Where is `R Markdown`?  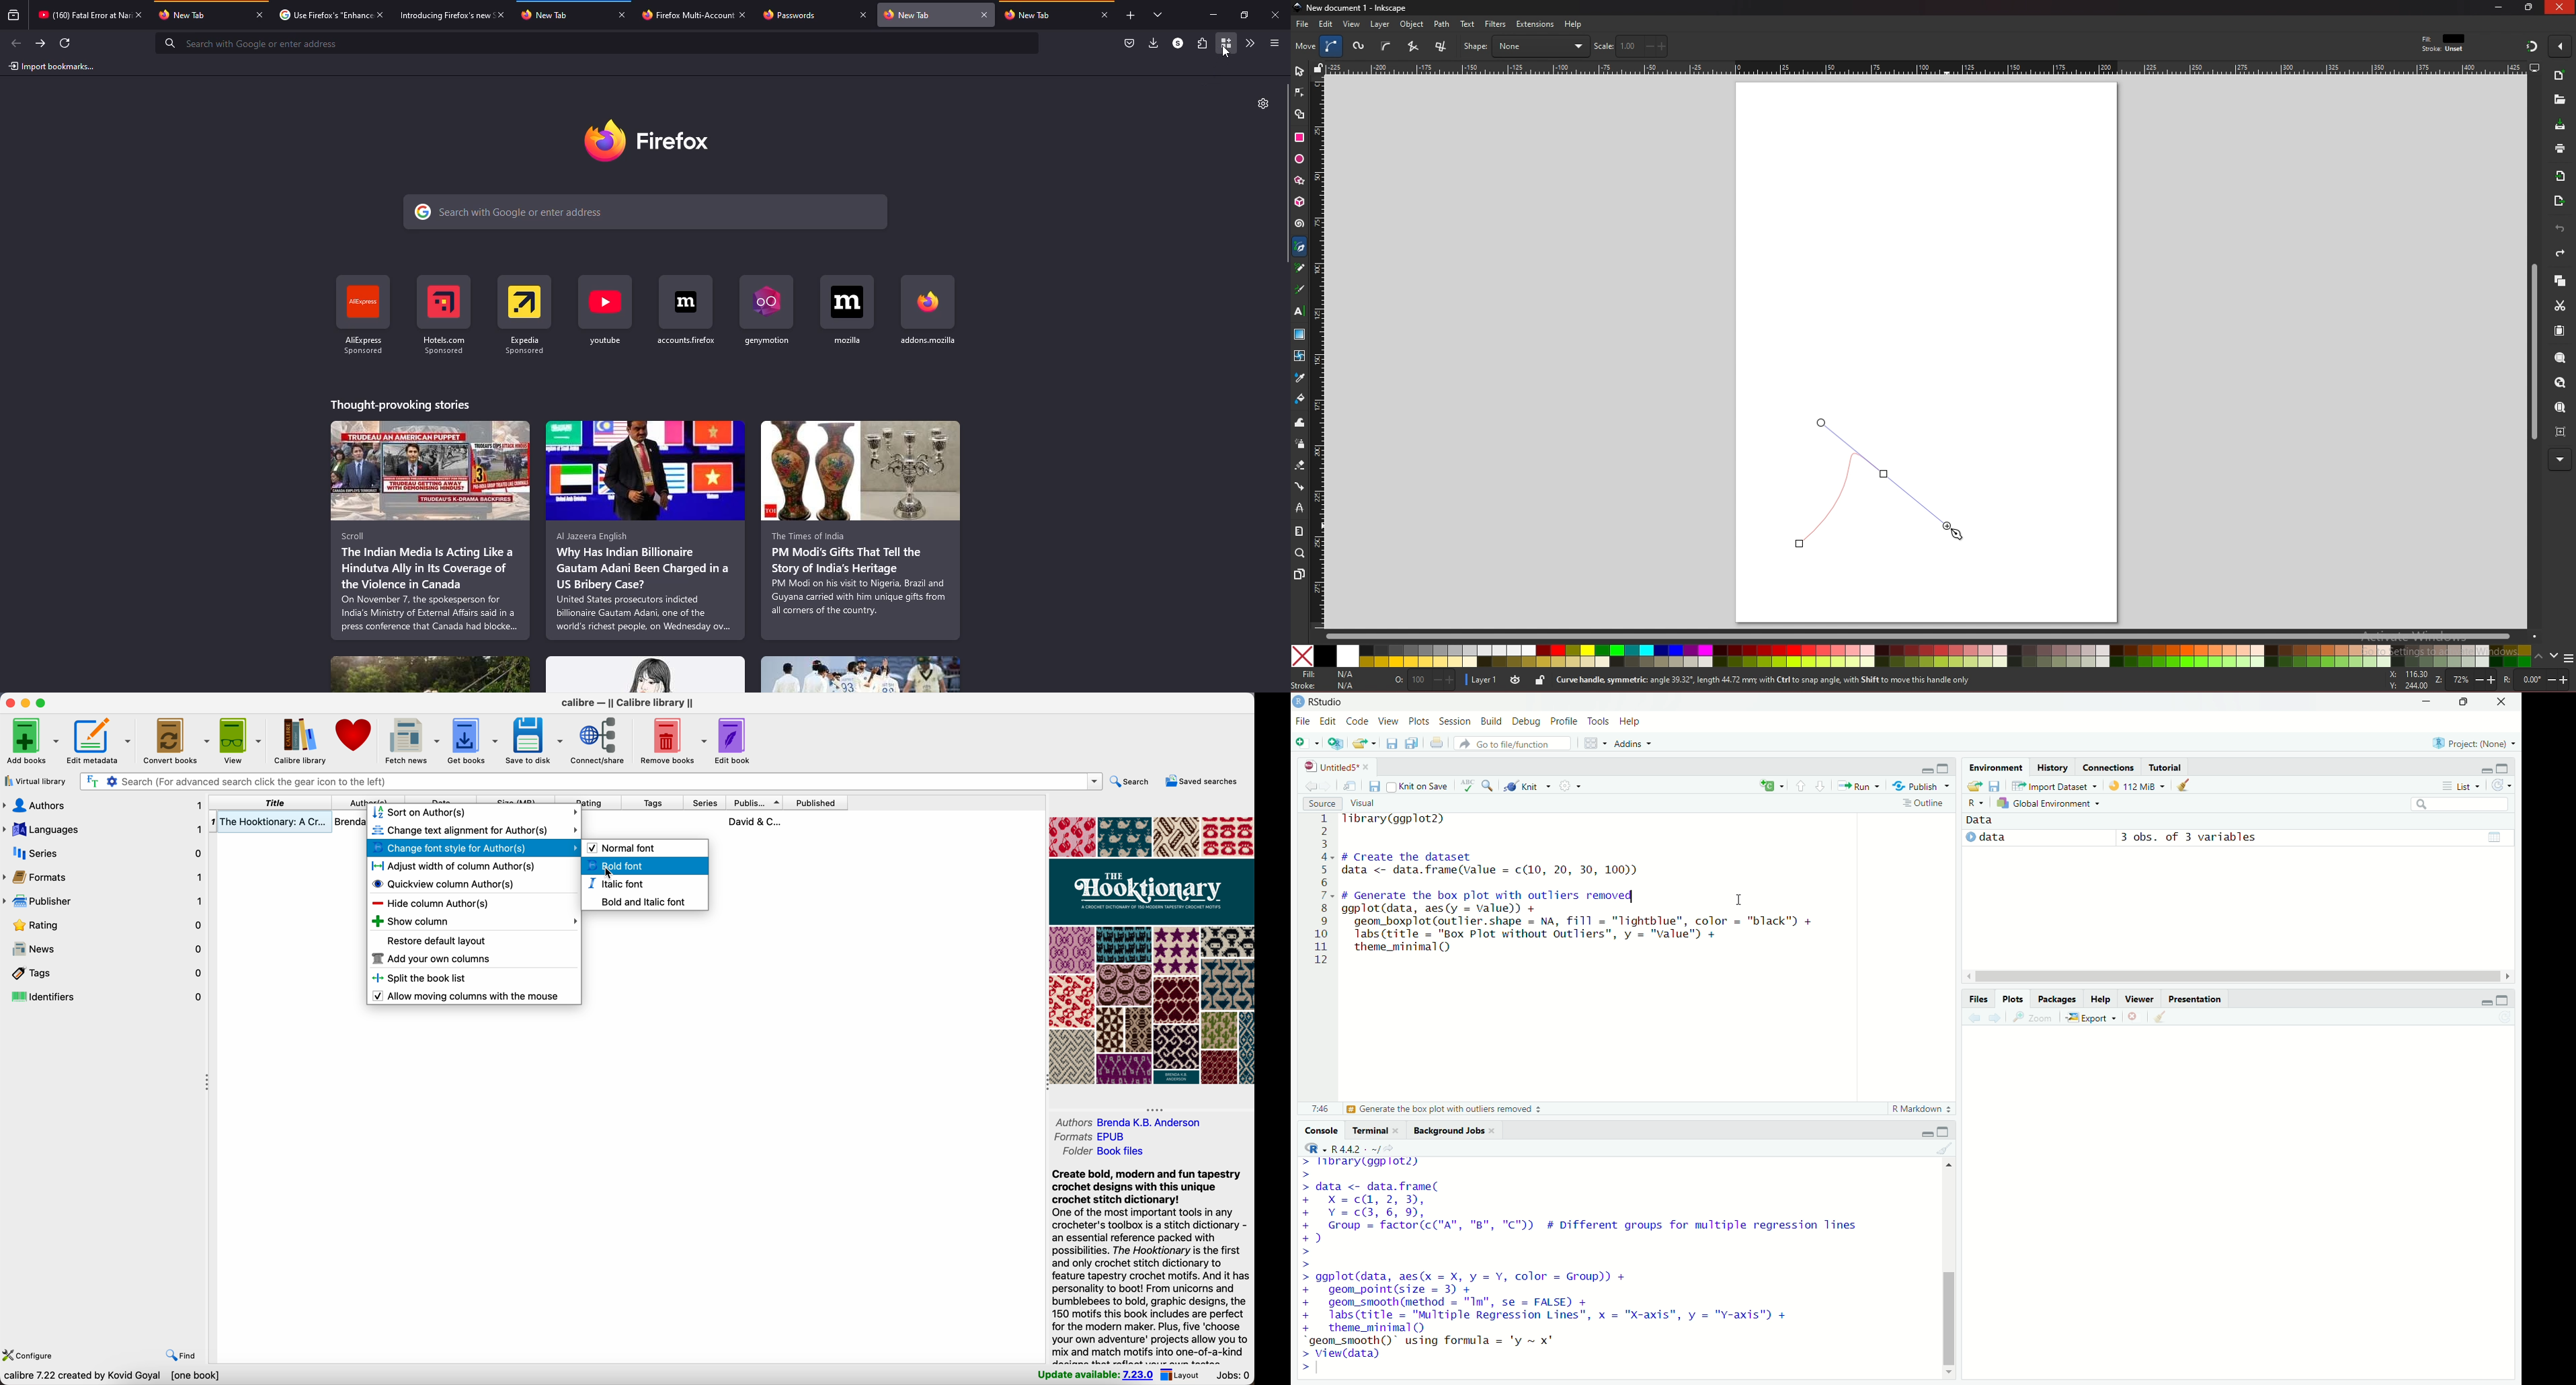
R Markdown is located at coordinates (1915, 1107).